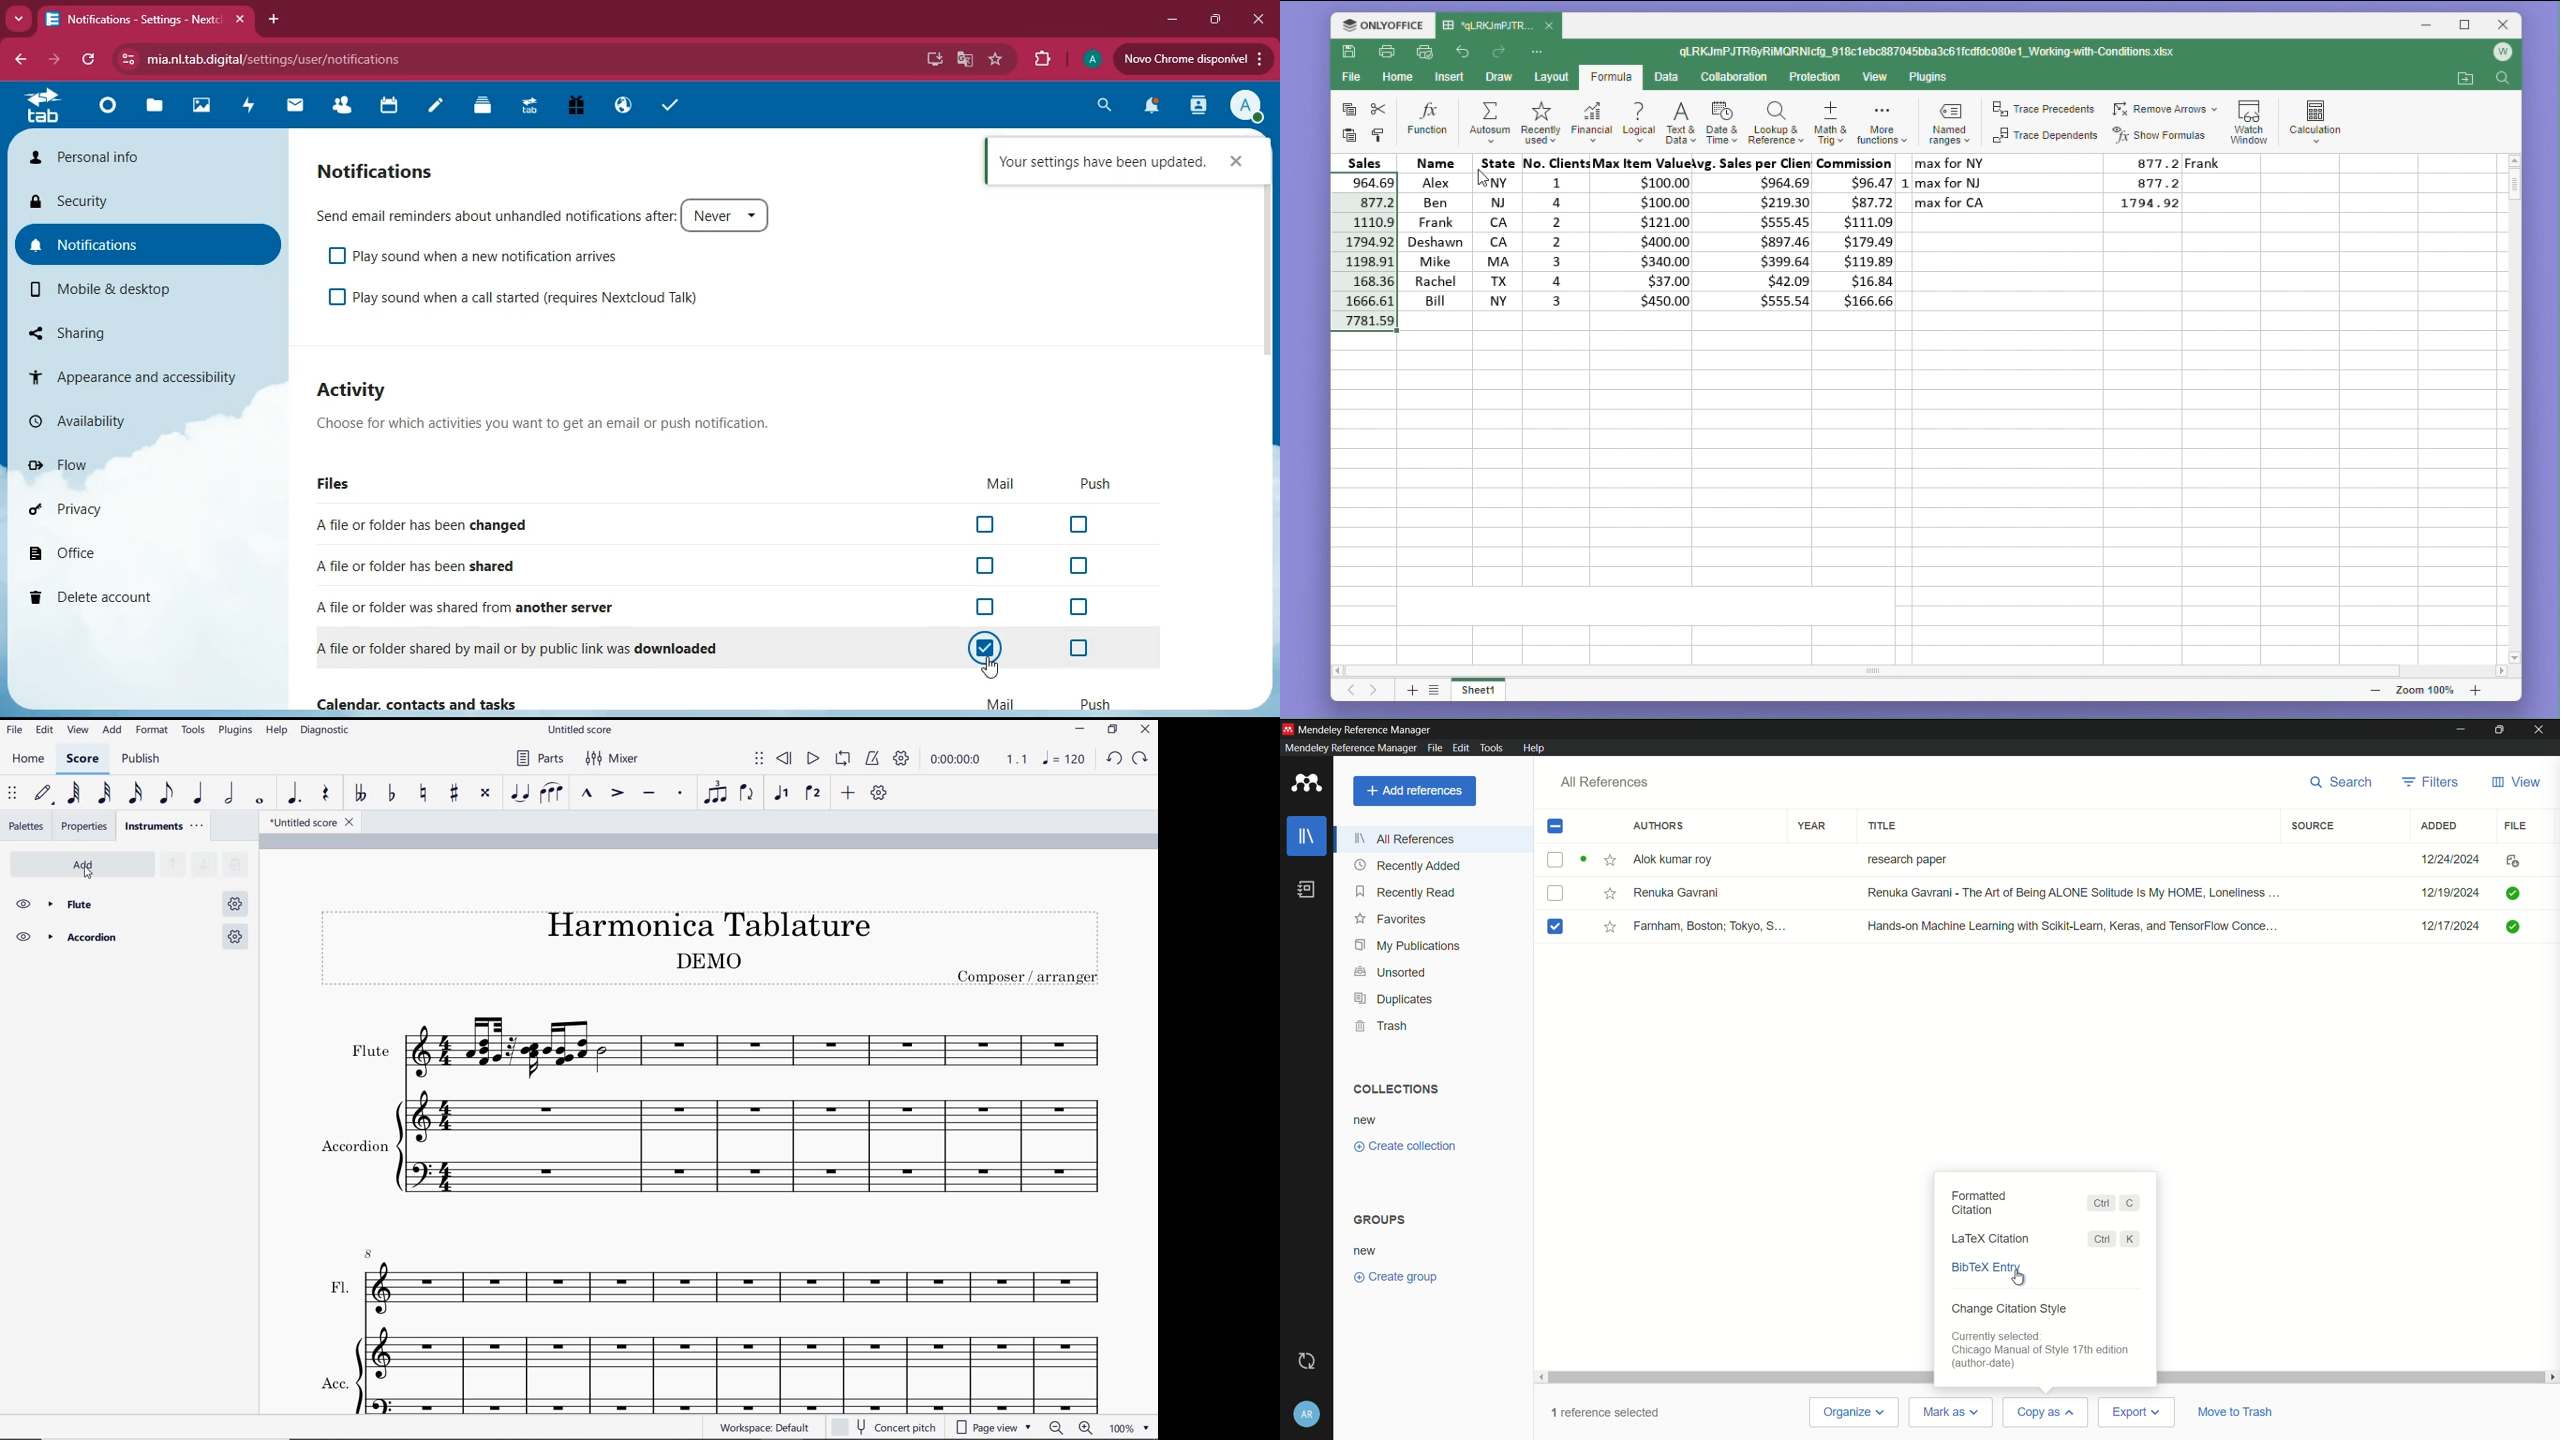 The height and width of the screenshot is (1456, 2576). Describe the element at coordinates (113, 507) in the screenshot. I see `privacy` at that location.